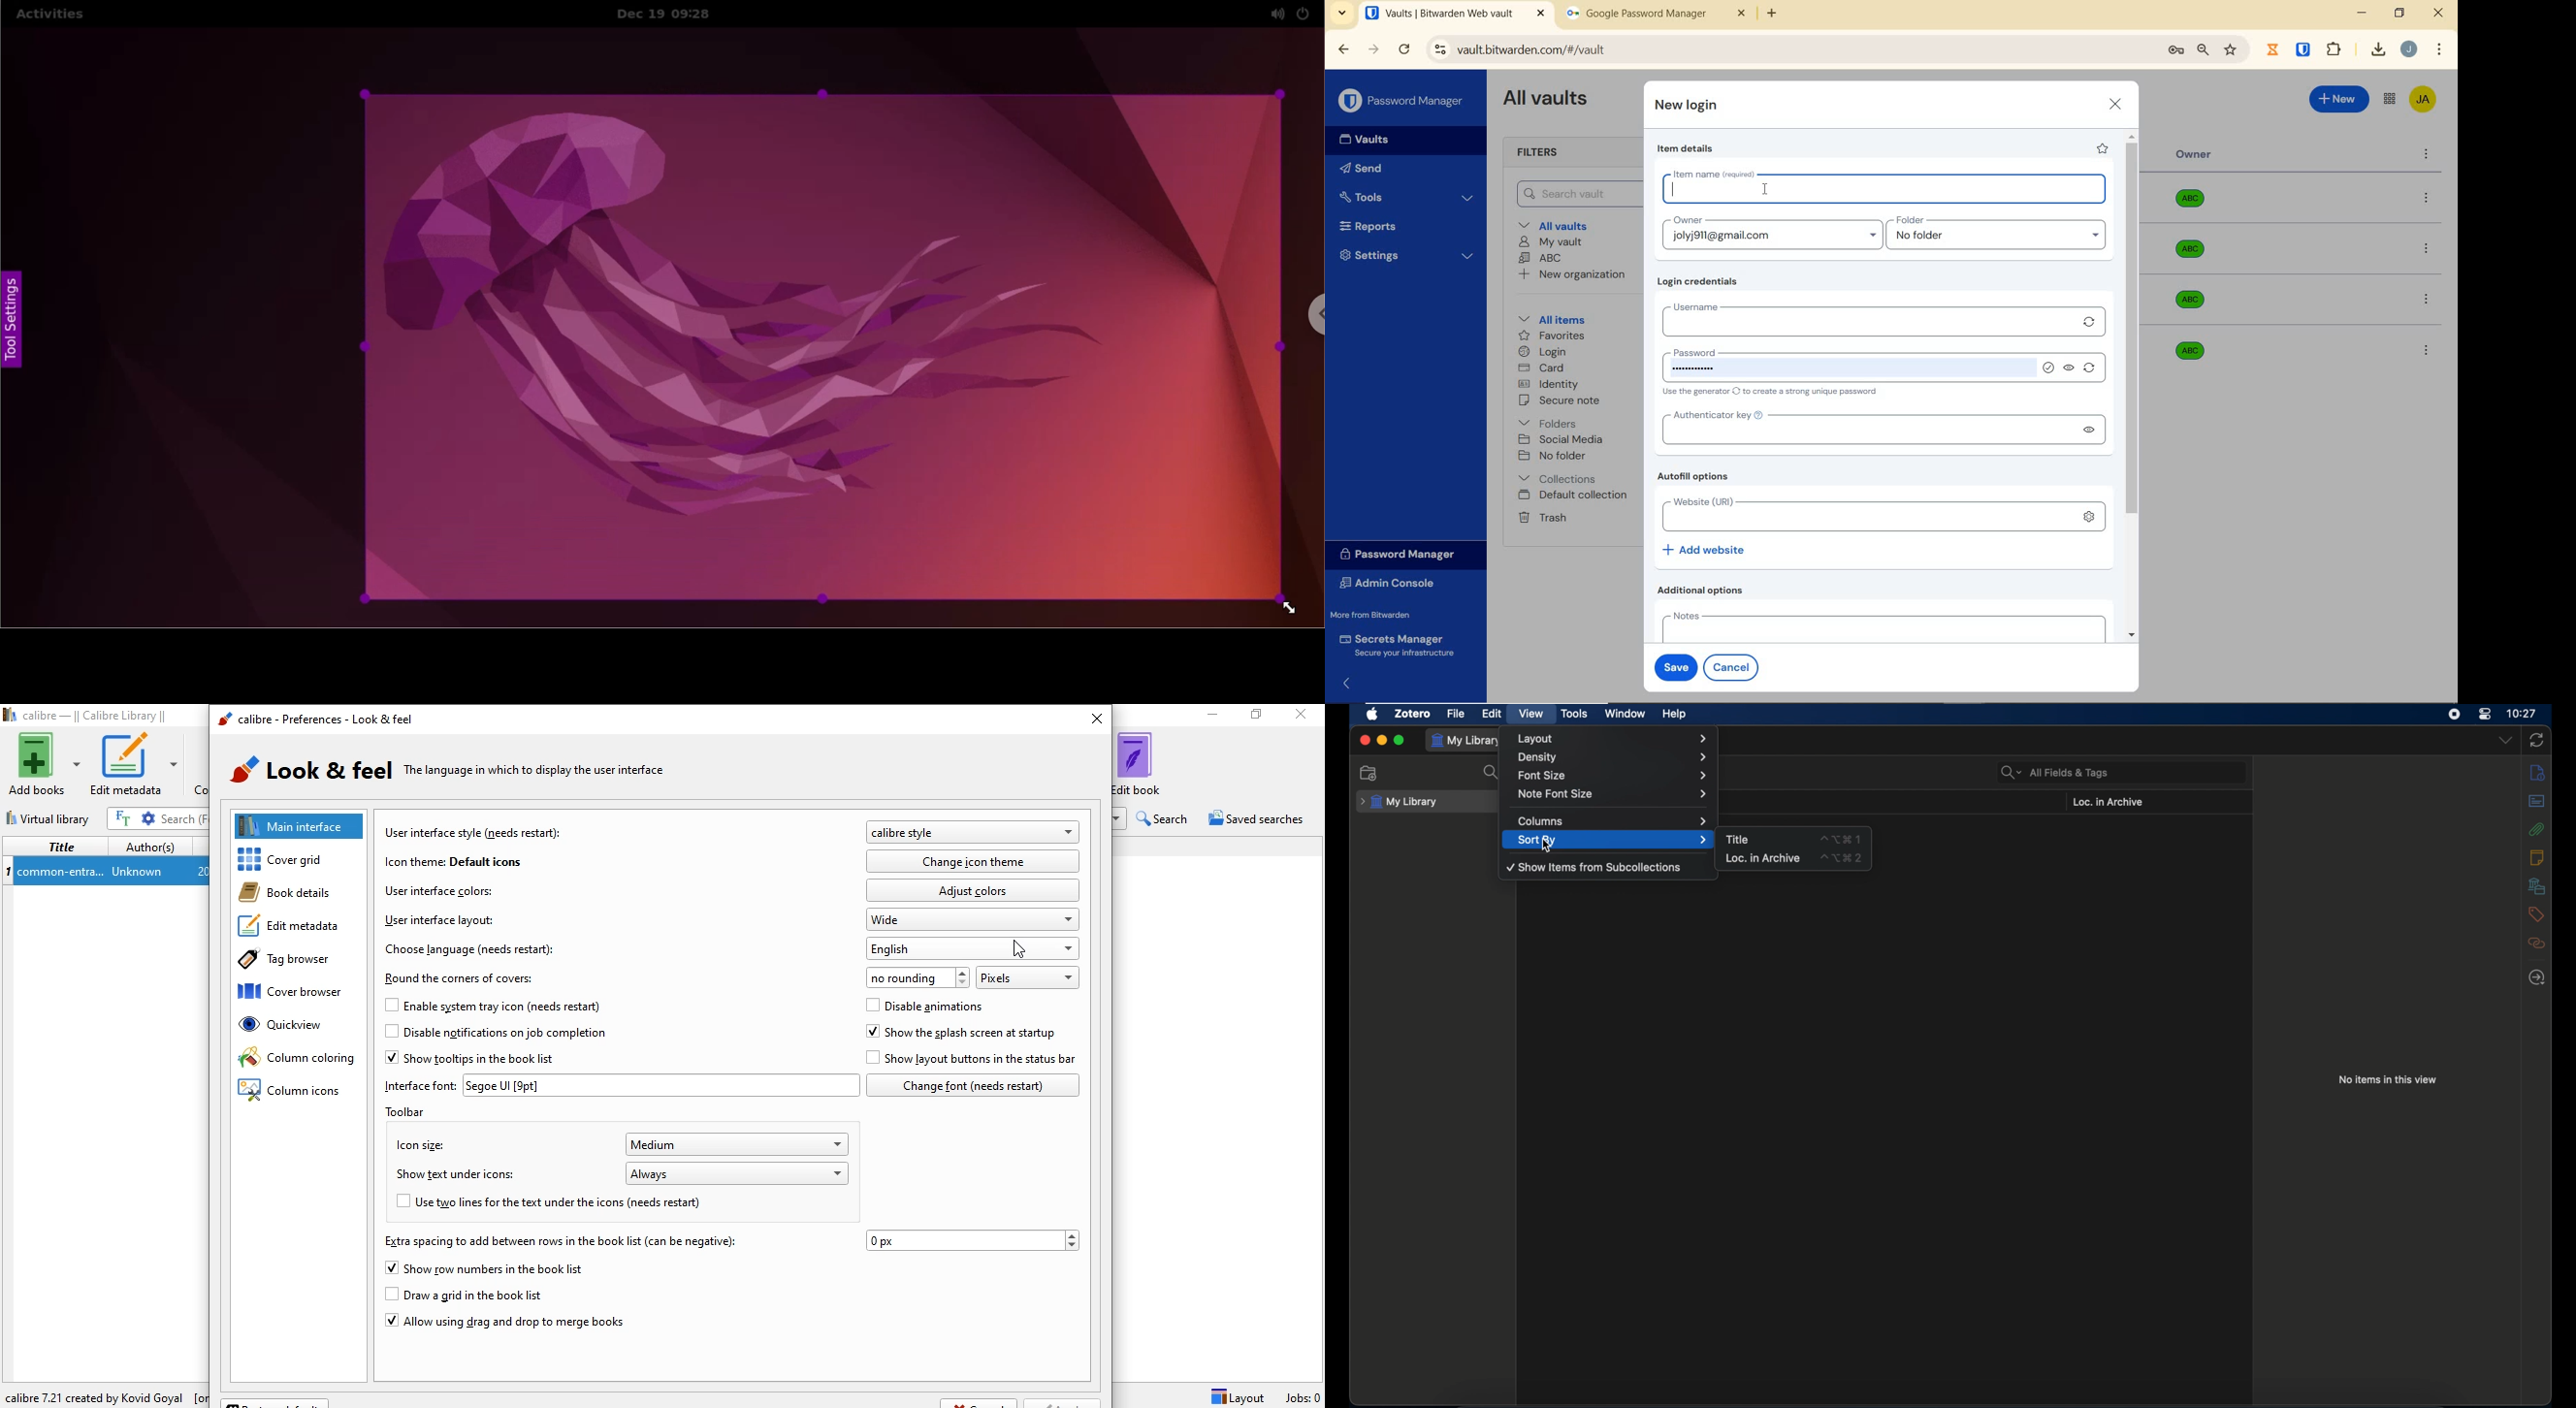 Image resolution: width=2576 pixels, height=1428 pixels. I want to click on address bar, so click(1790, 51).